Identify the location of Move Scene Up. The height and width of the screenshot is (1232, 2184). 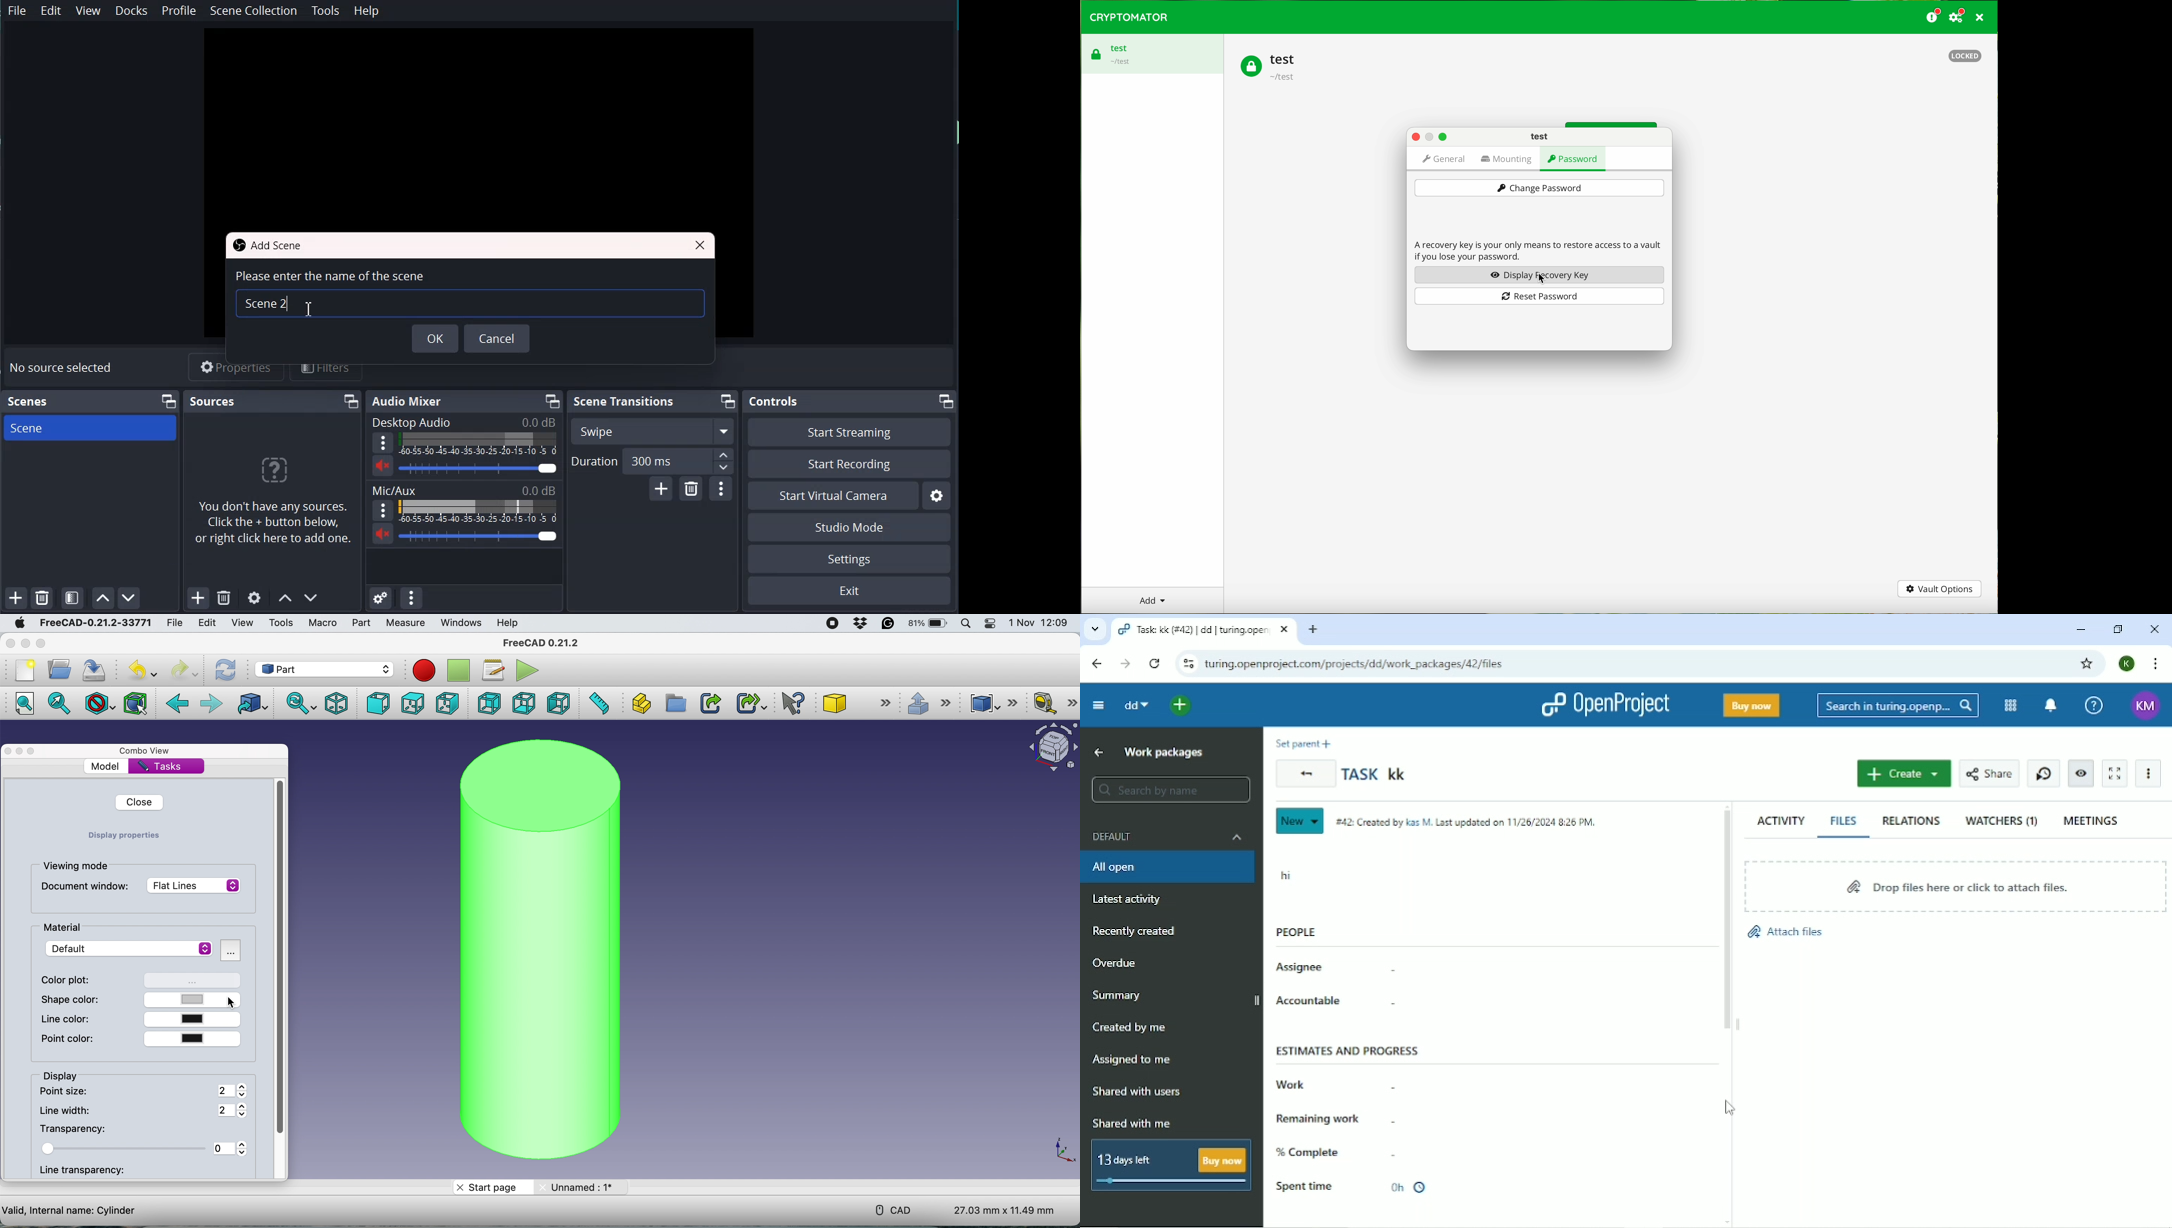
(101, 598).